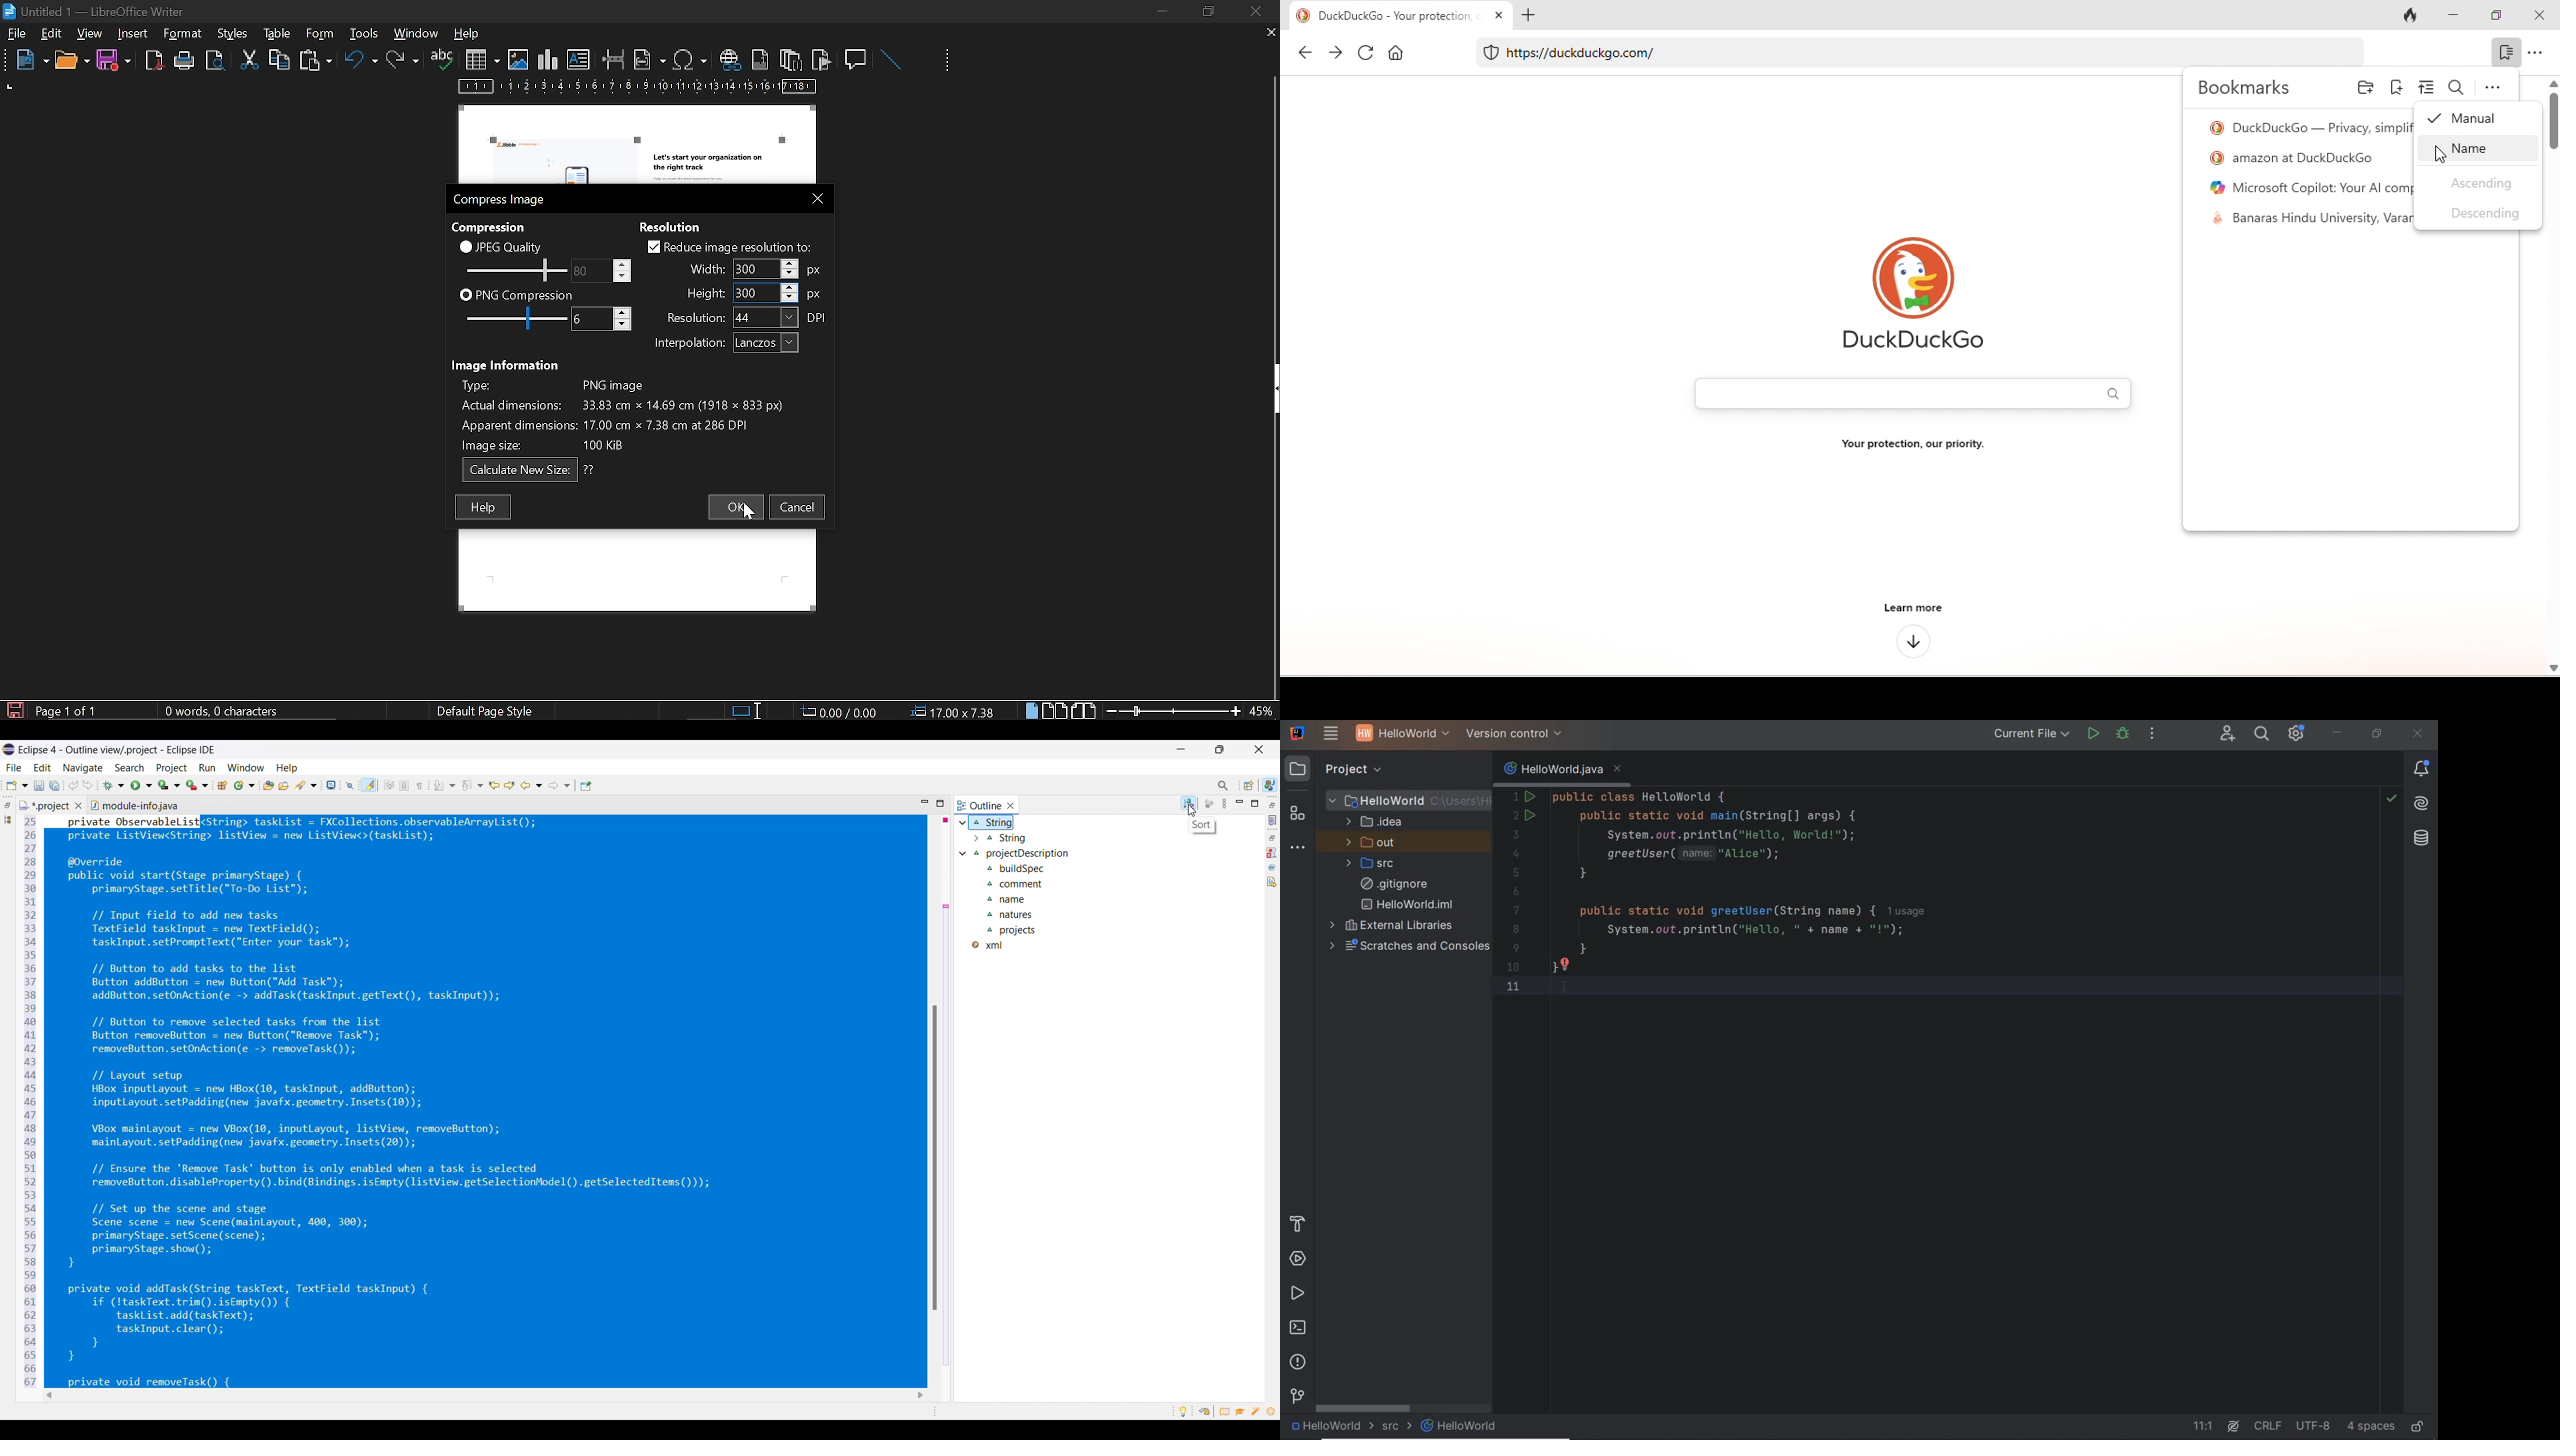 The image size is (2576, 1456). I want to click on close, so click(813, 197).